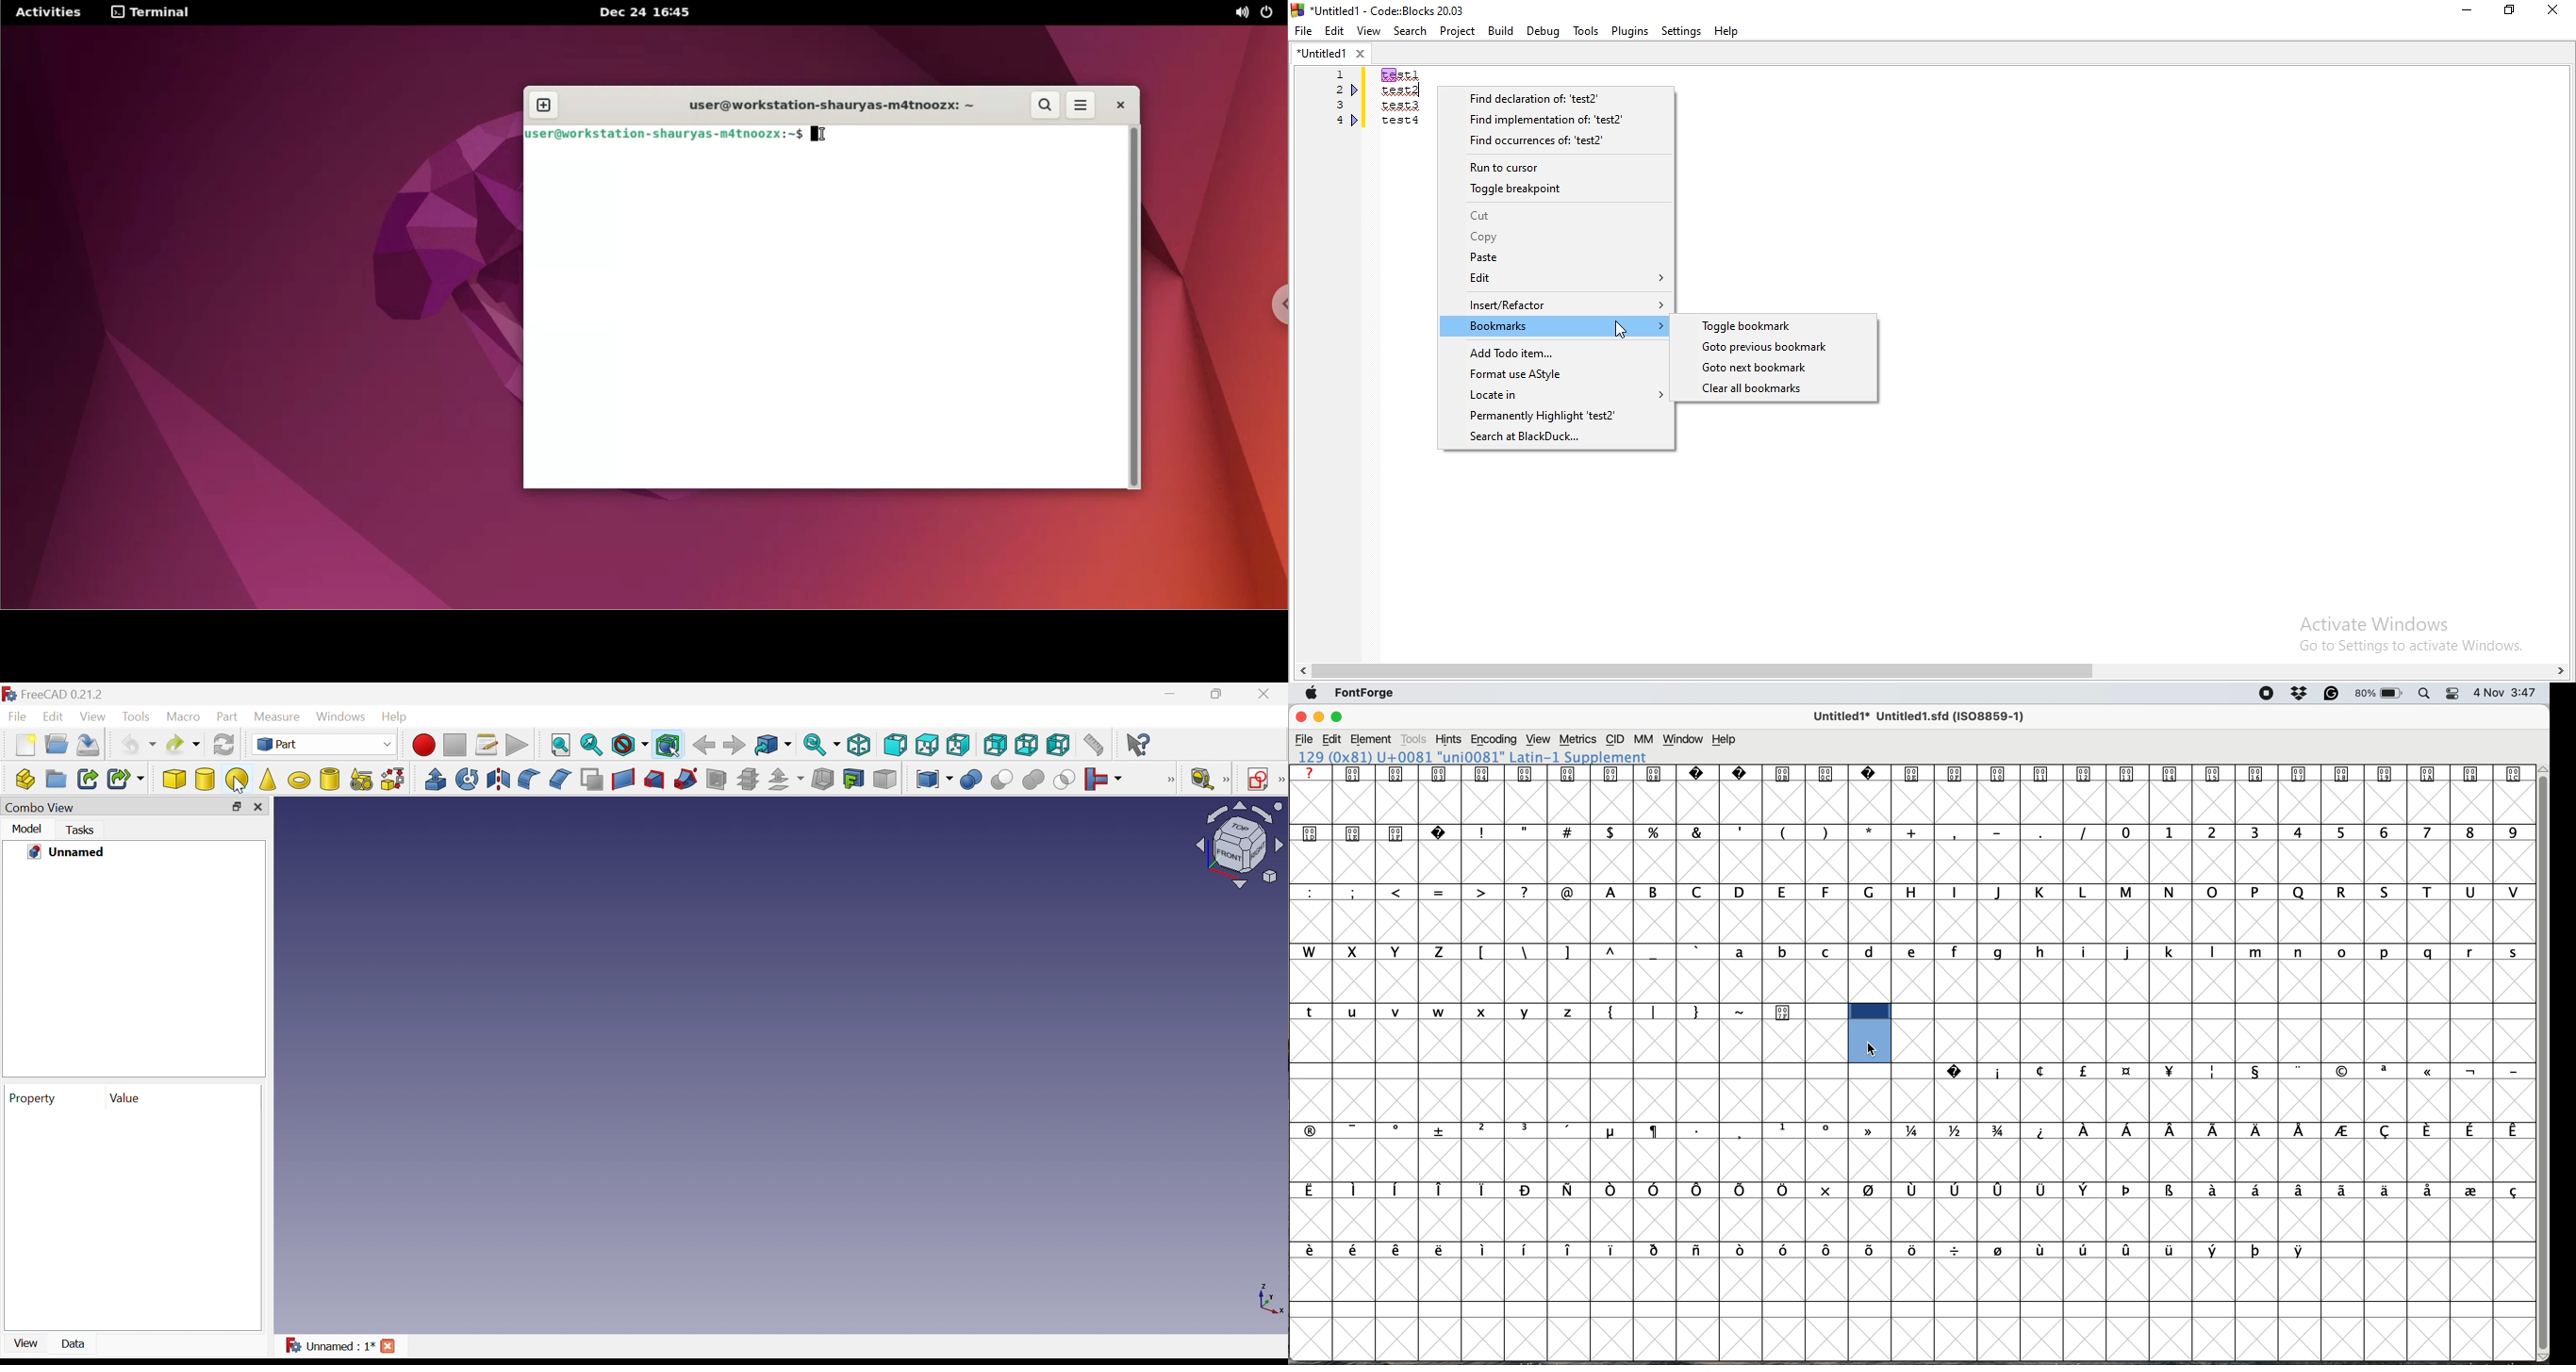  Describe the element at coordinates (717, 779) in the screenshot. I see `Section` at that location.